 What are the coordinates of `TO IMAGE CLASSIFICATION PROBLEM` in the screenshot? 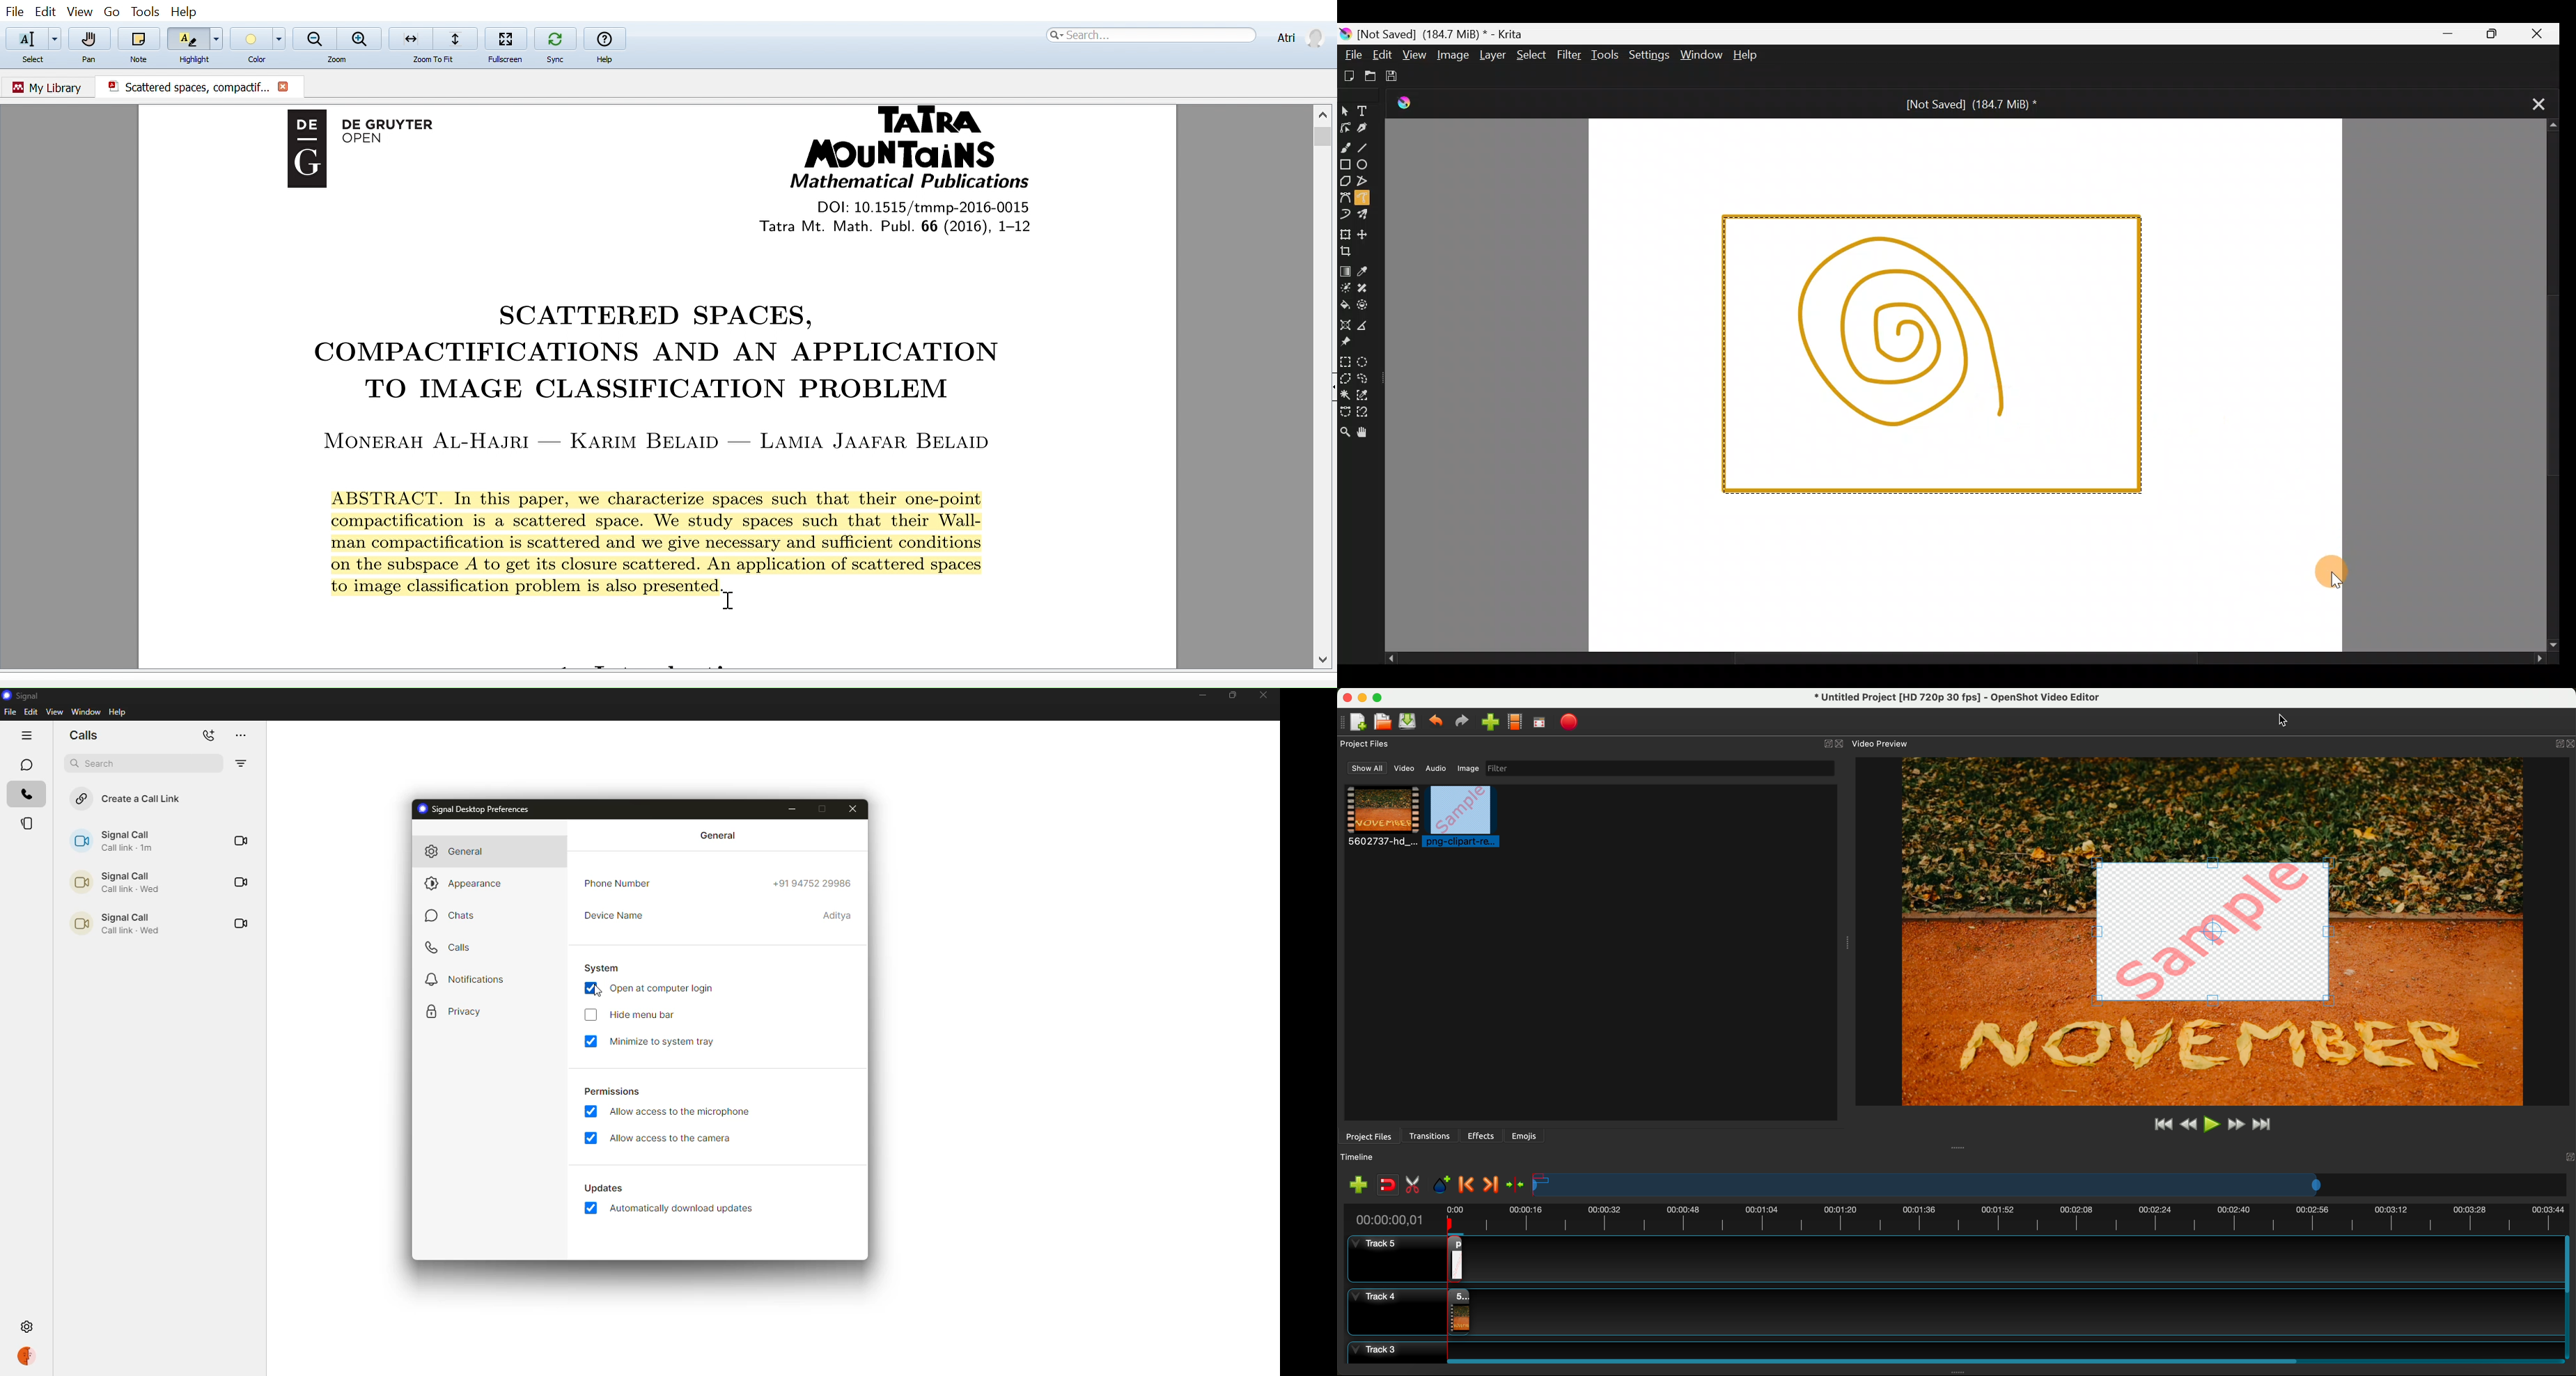 It's located at (666, 391).